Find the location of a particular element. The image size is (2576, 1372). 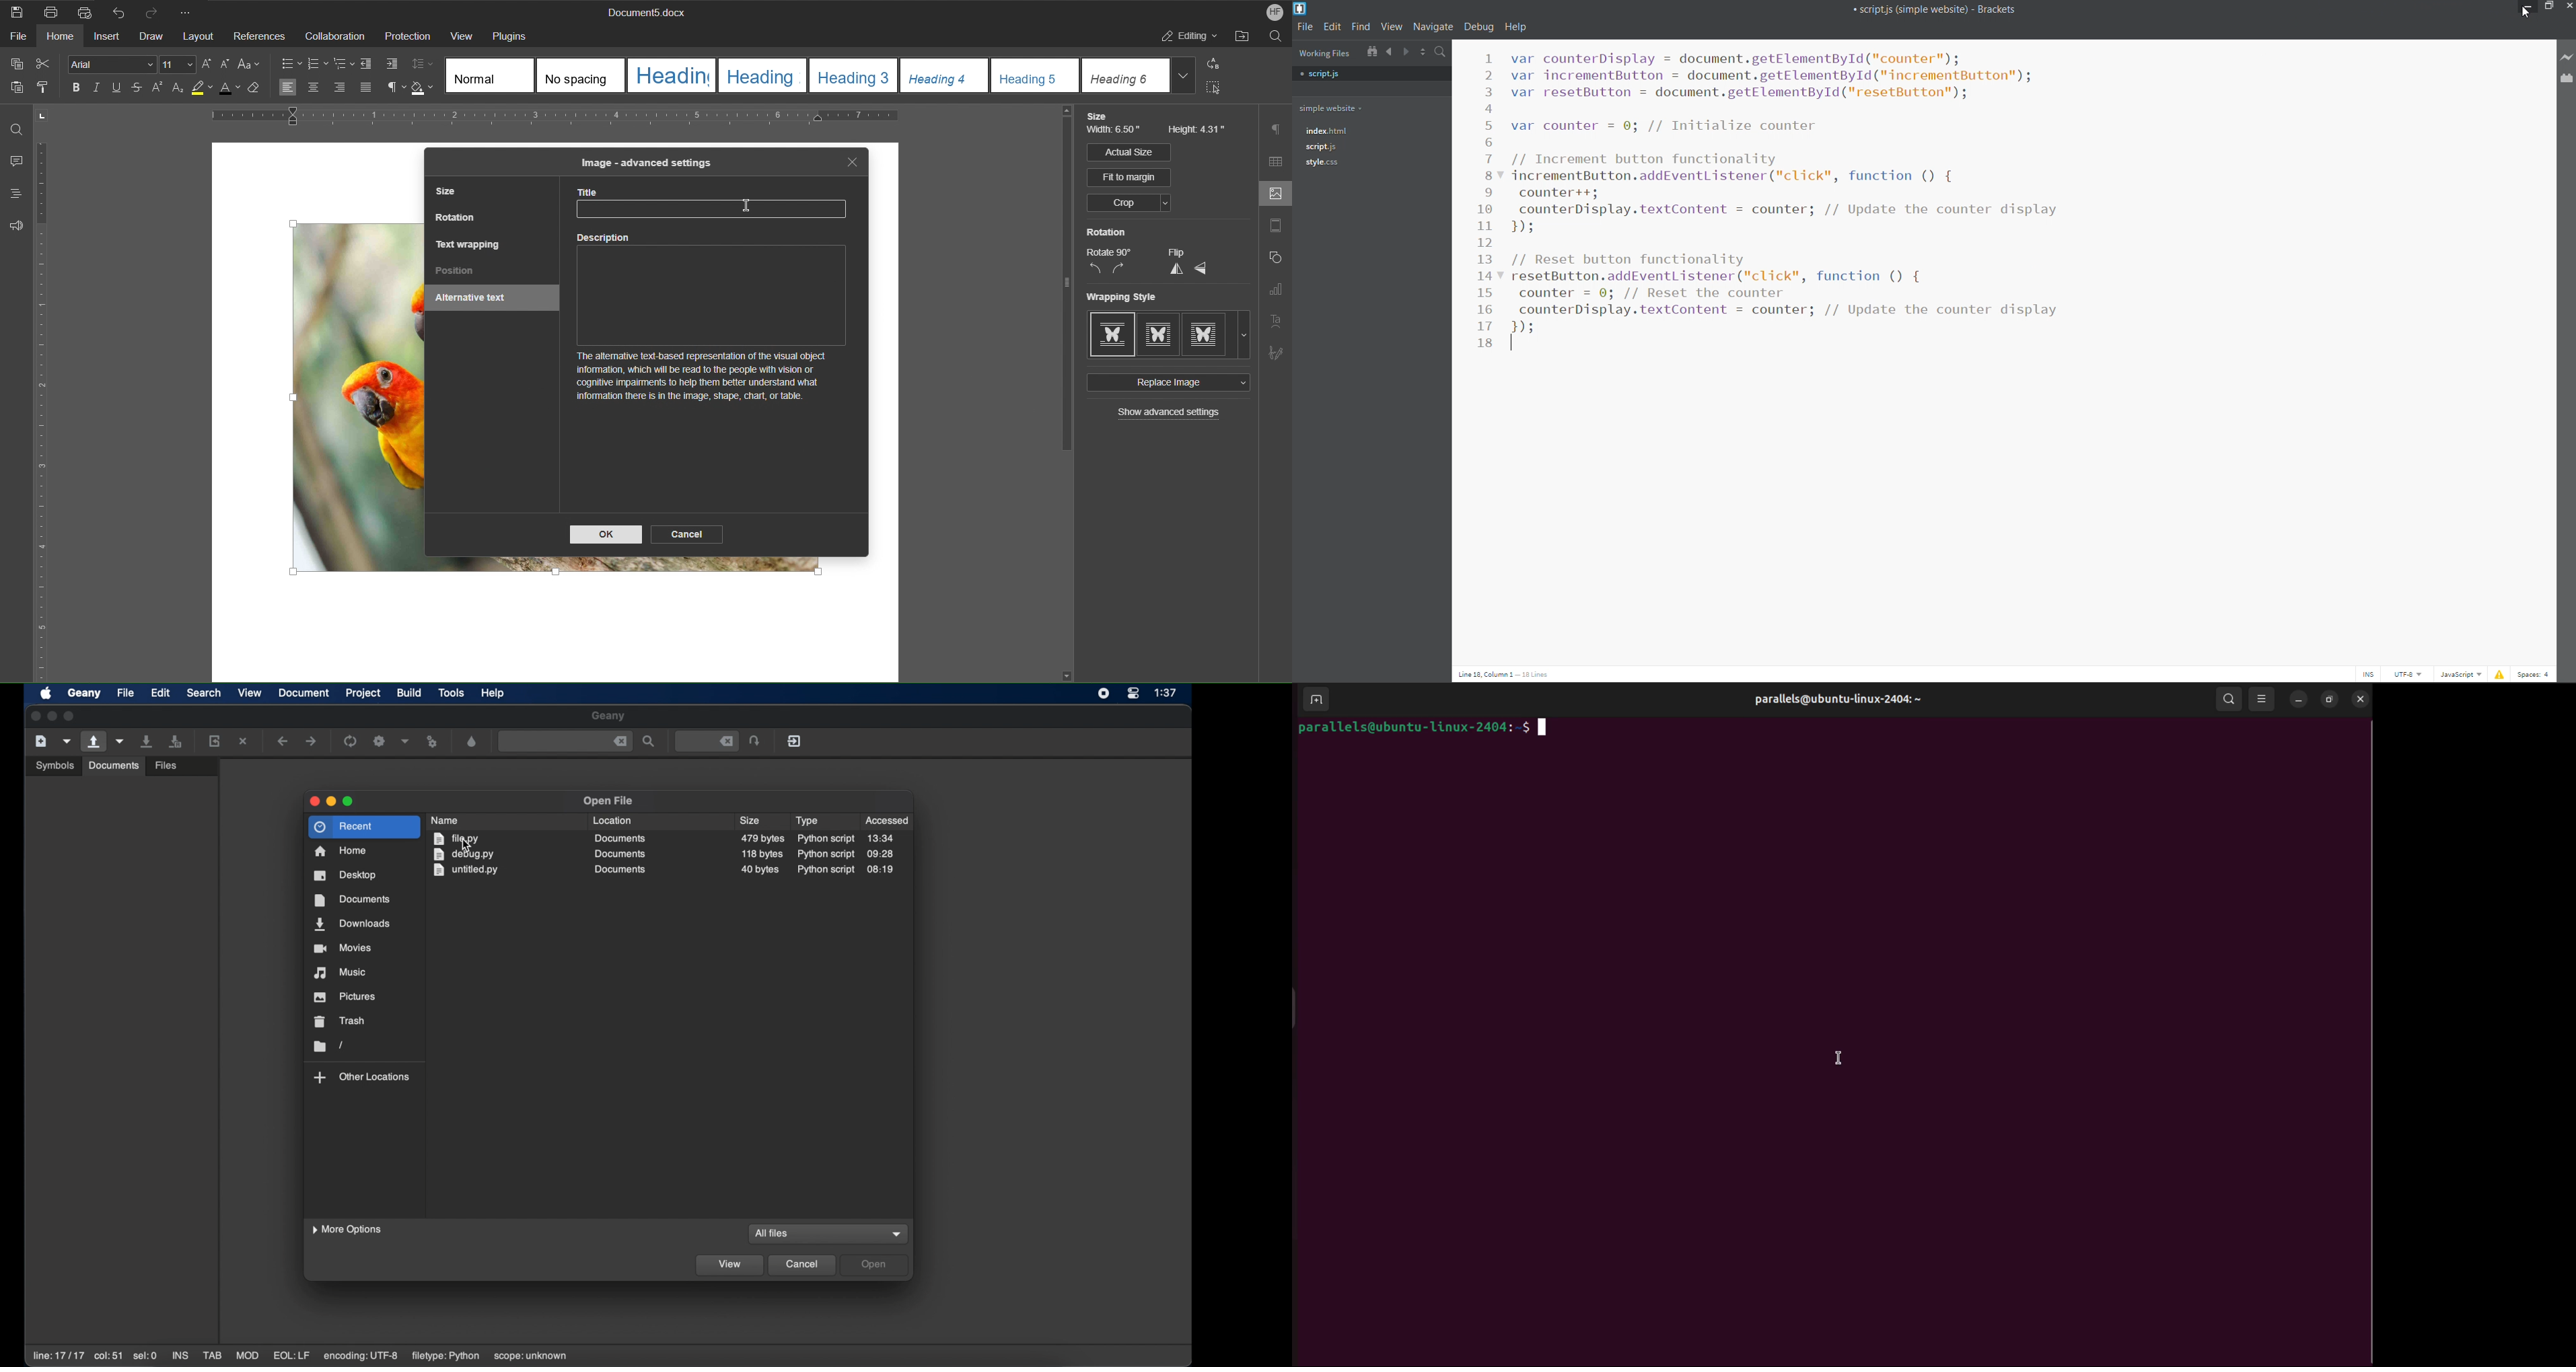

Size is located at coordinates (450, 193).